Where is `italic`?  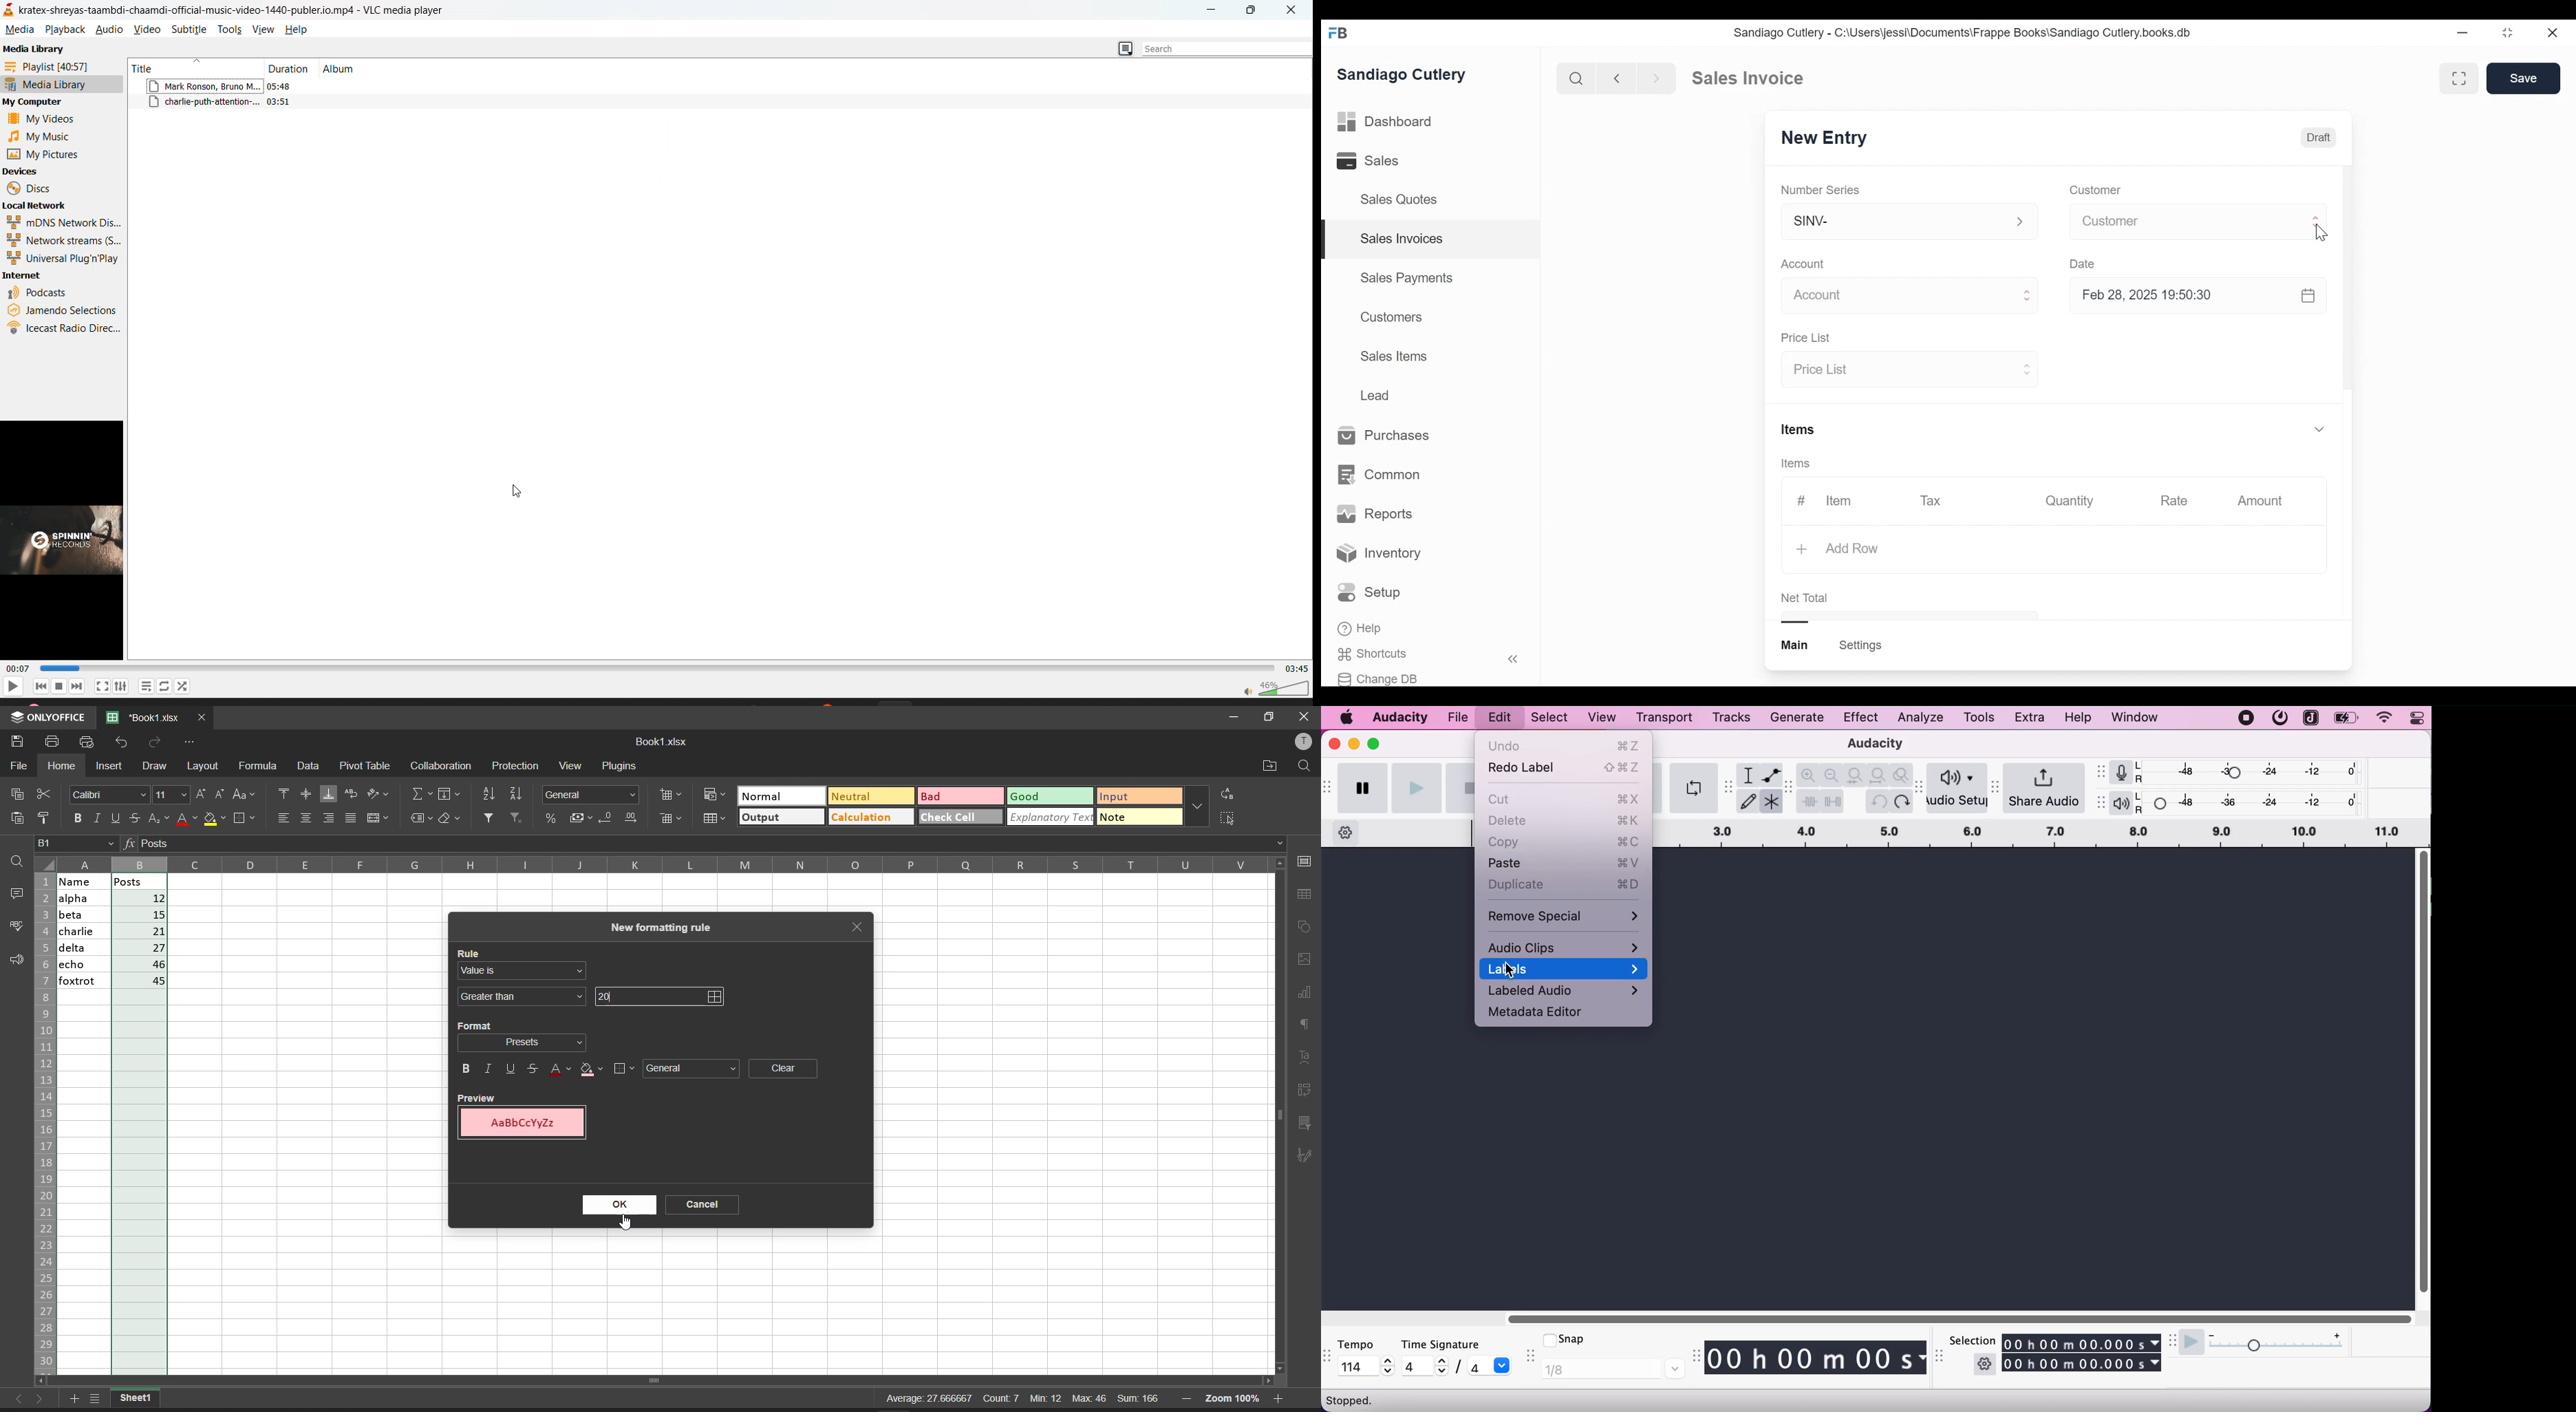
italic is located at coordinates (488, 1068).